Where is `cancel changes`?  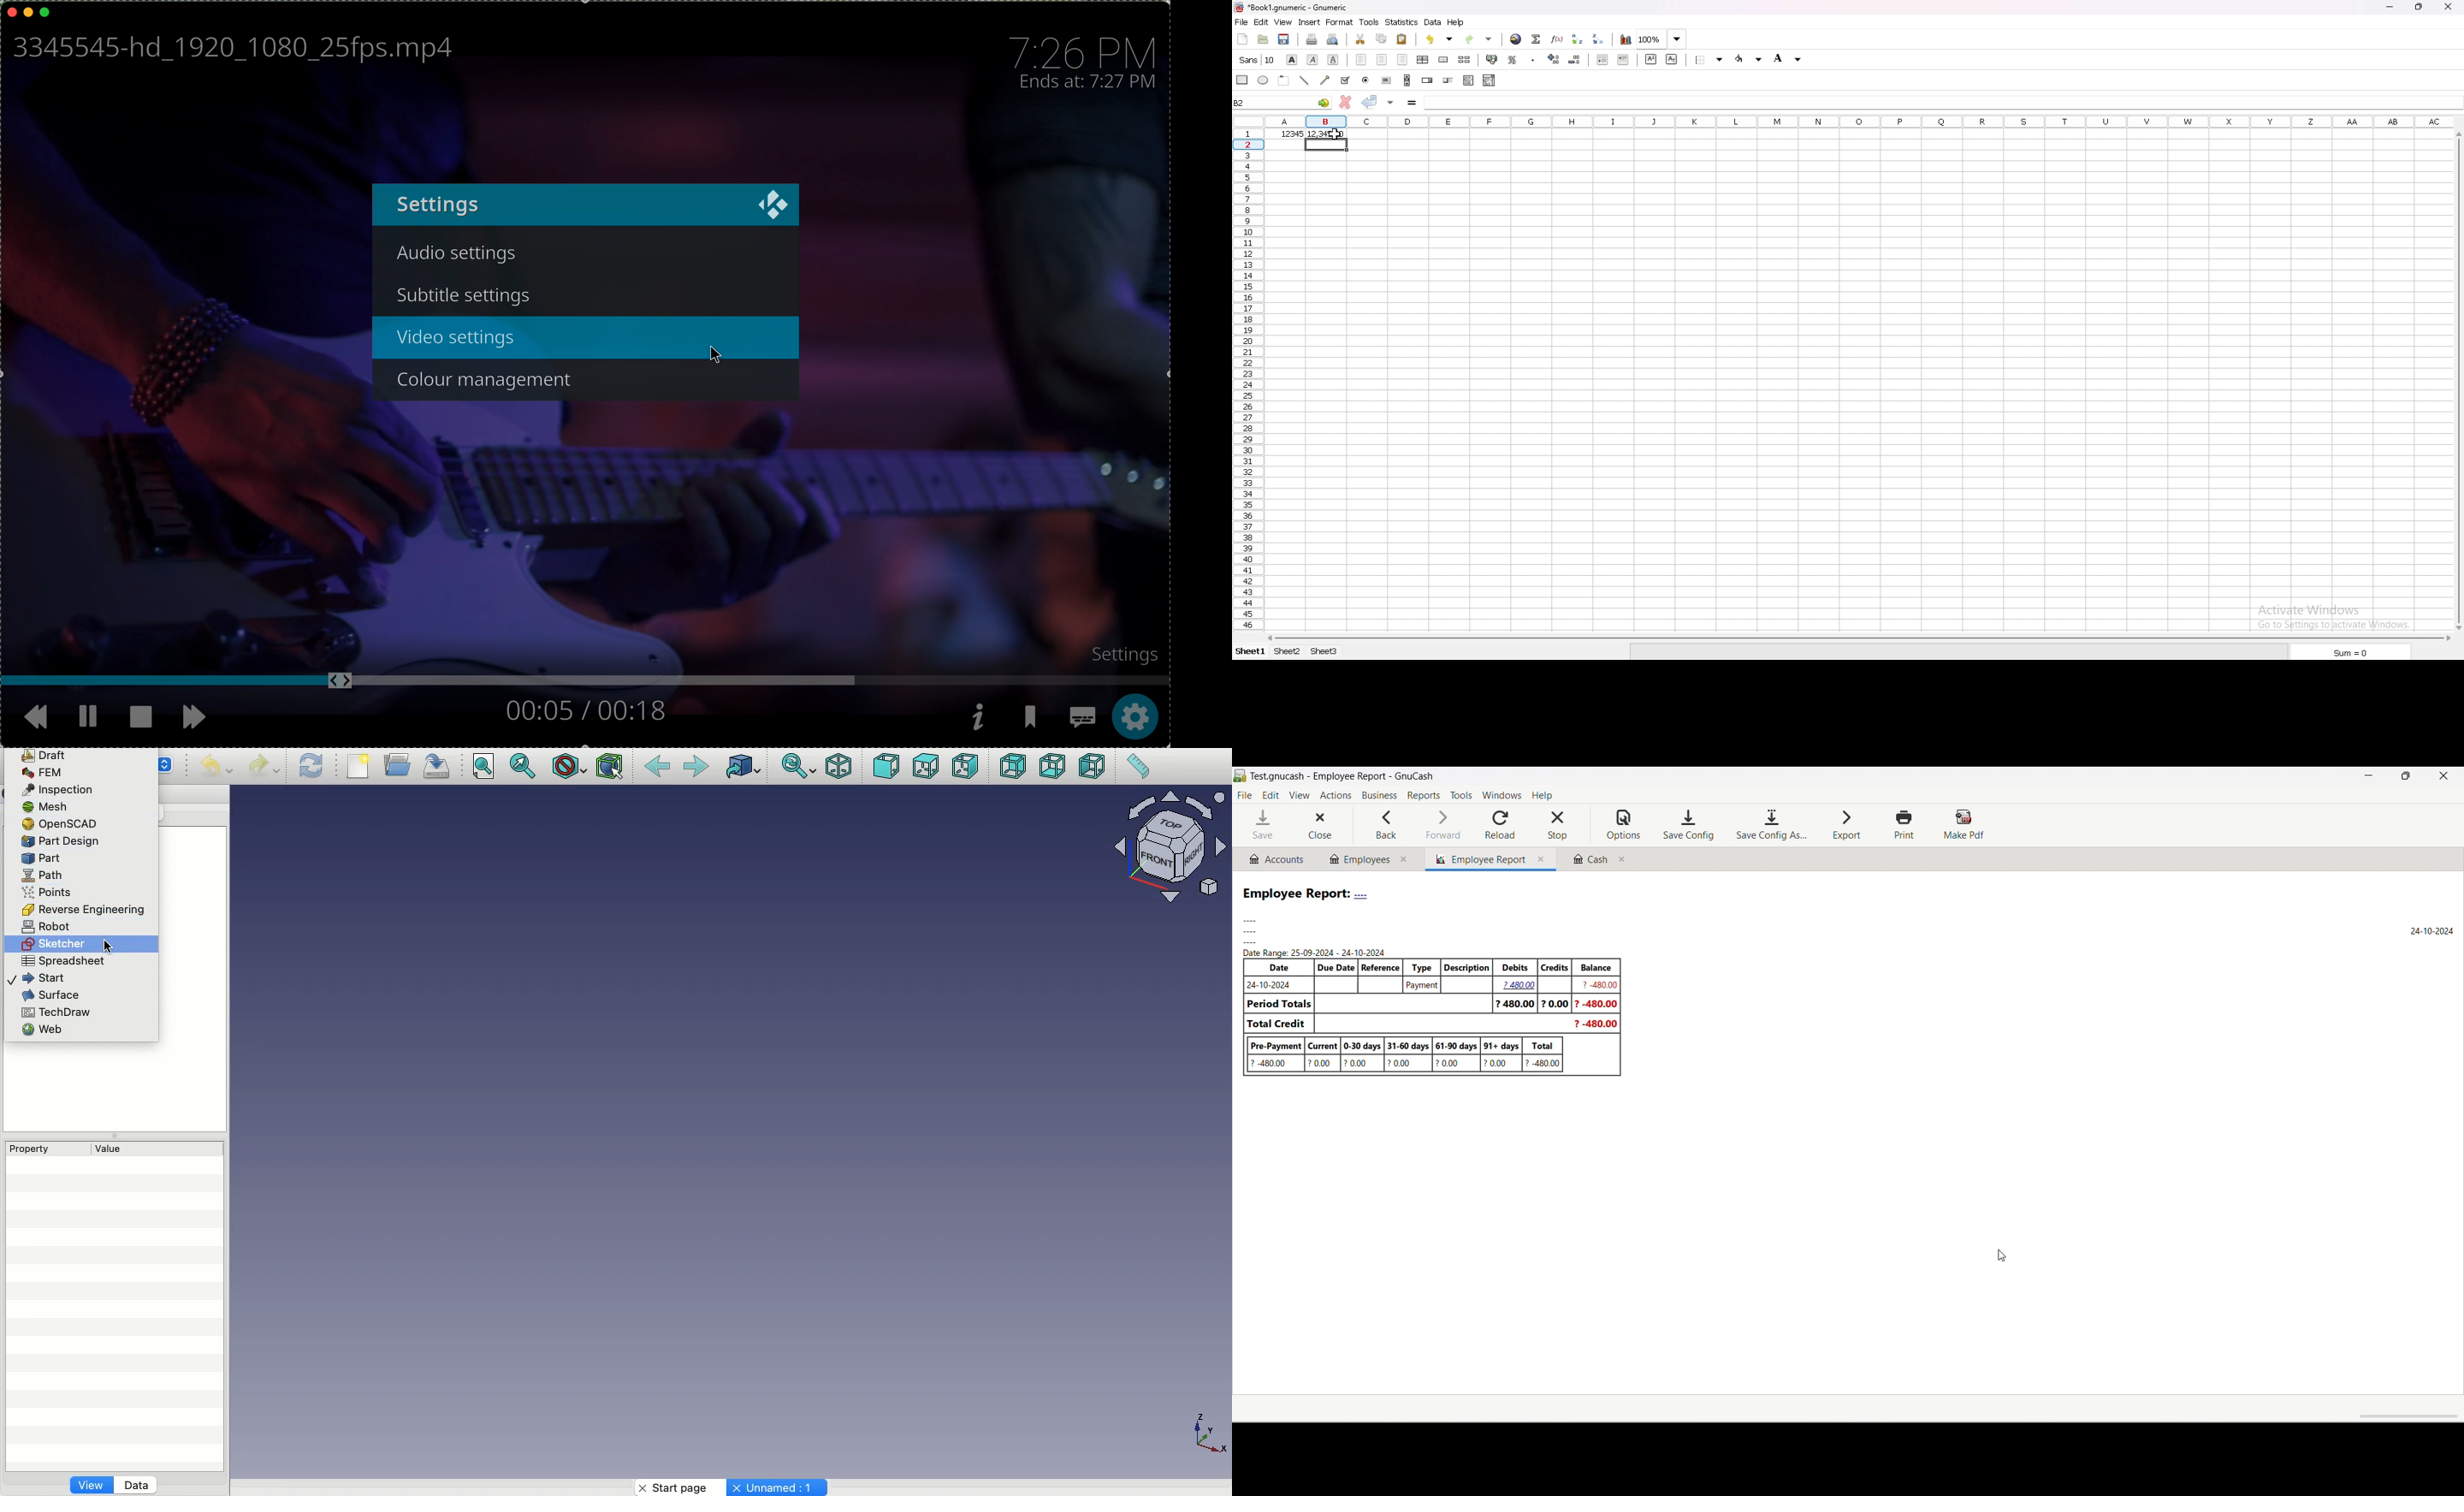
cancel changes is located at coordinates (1346, 101).